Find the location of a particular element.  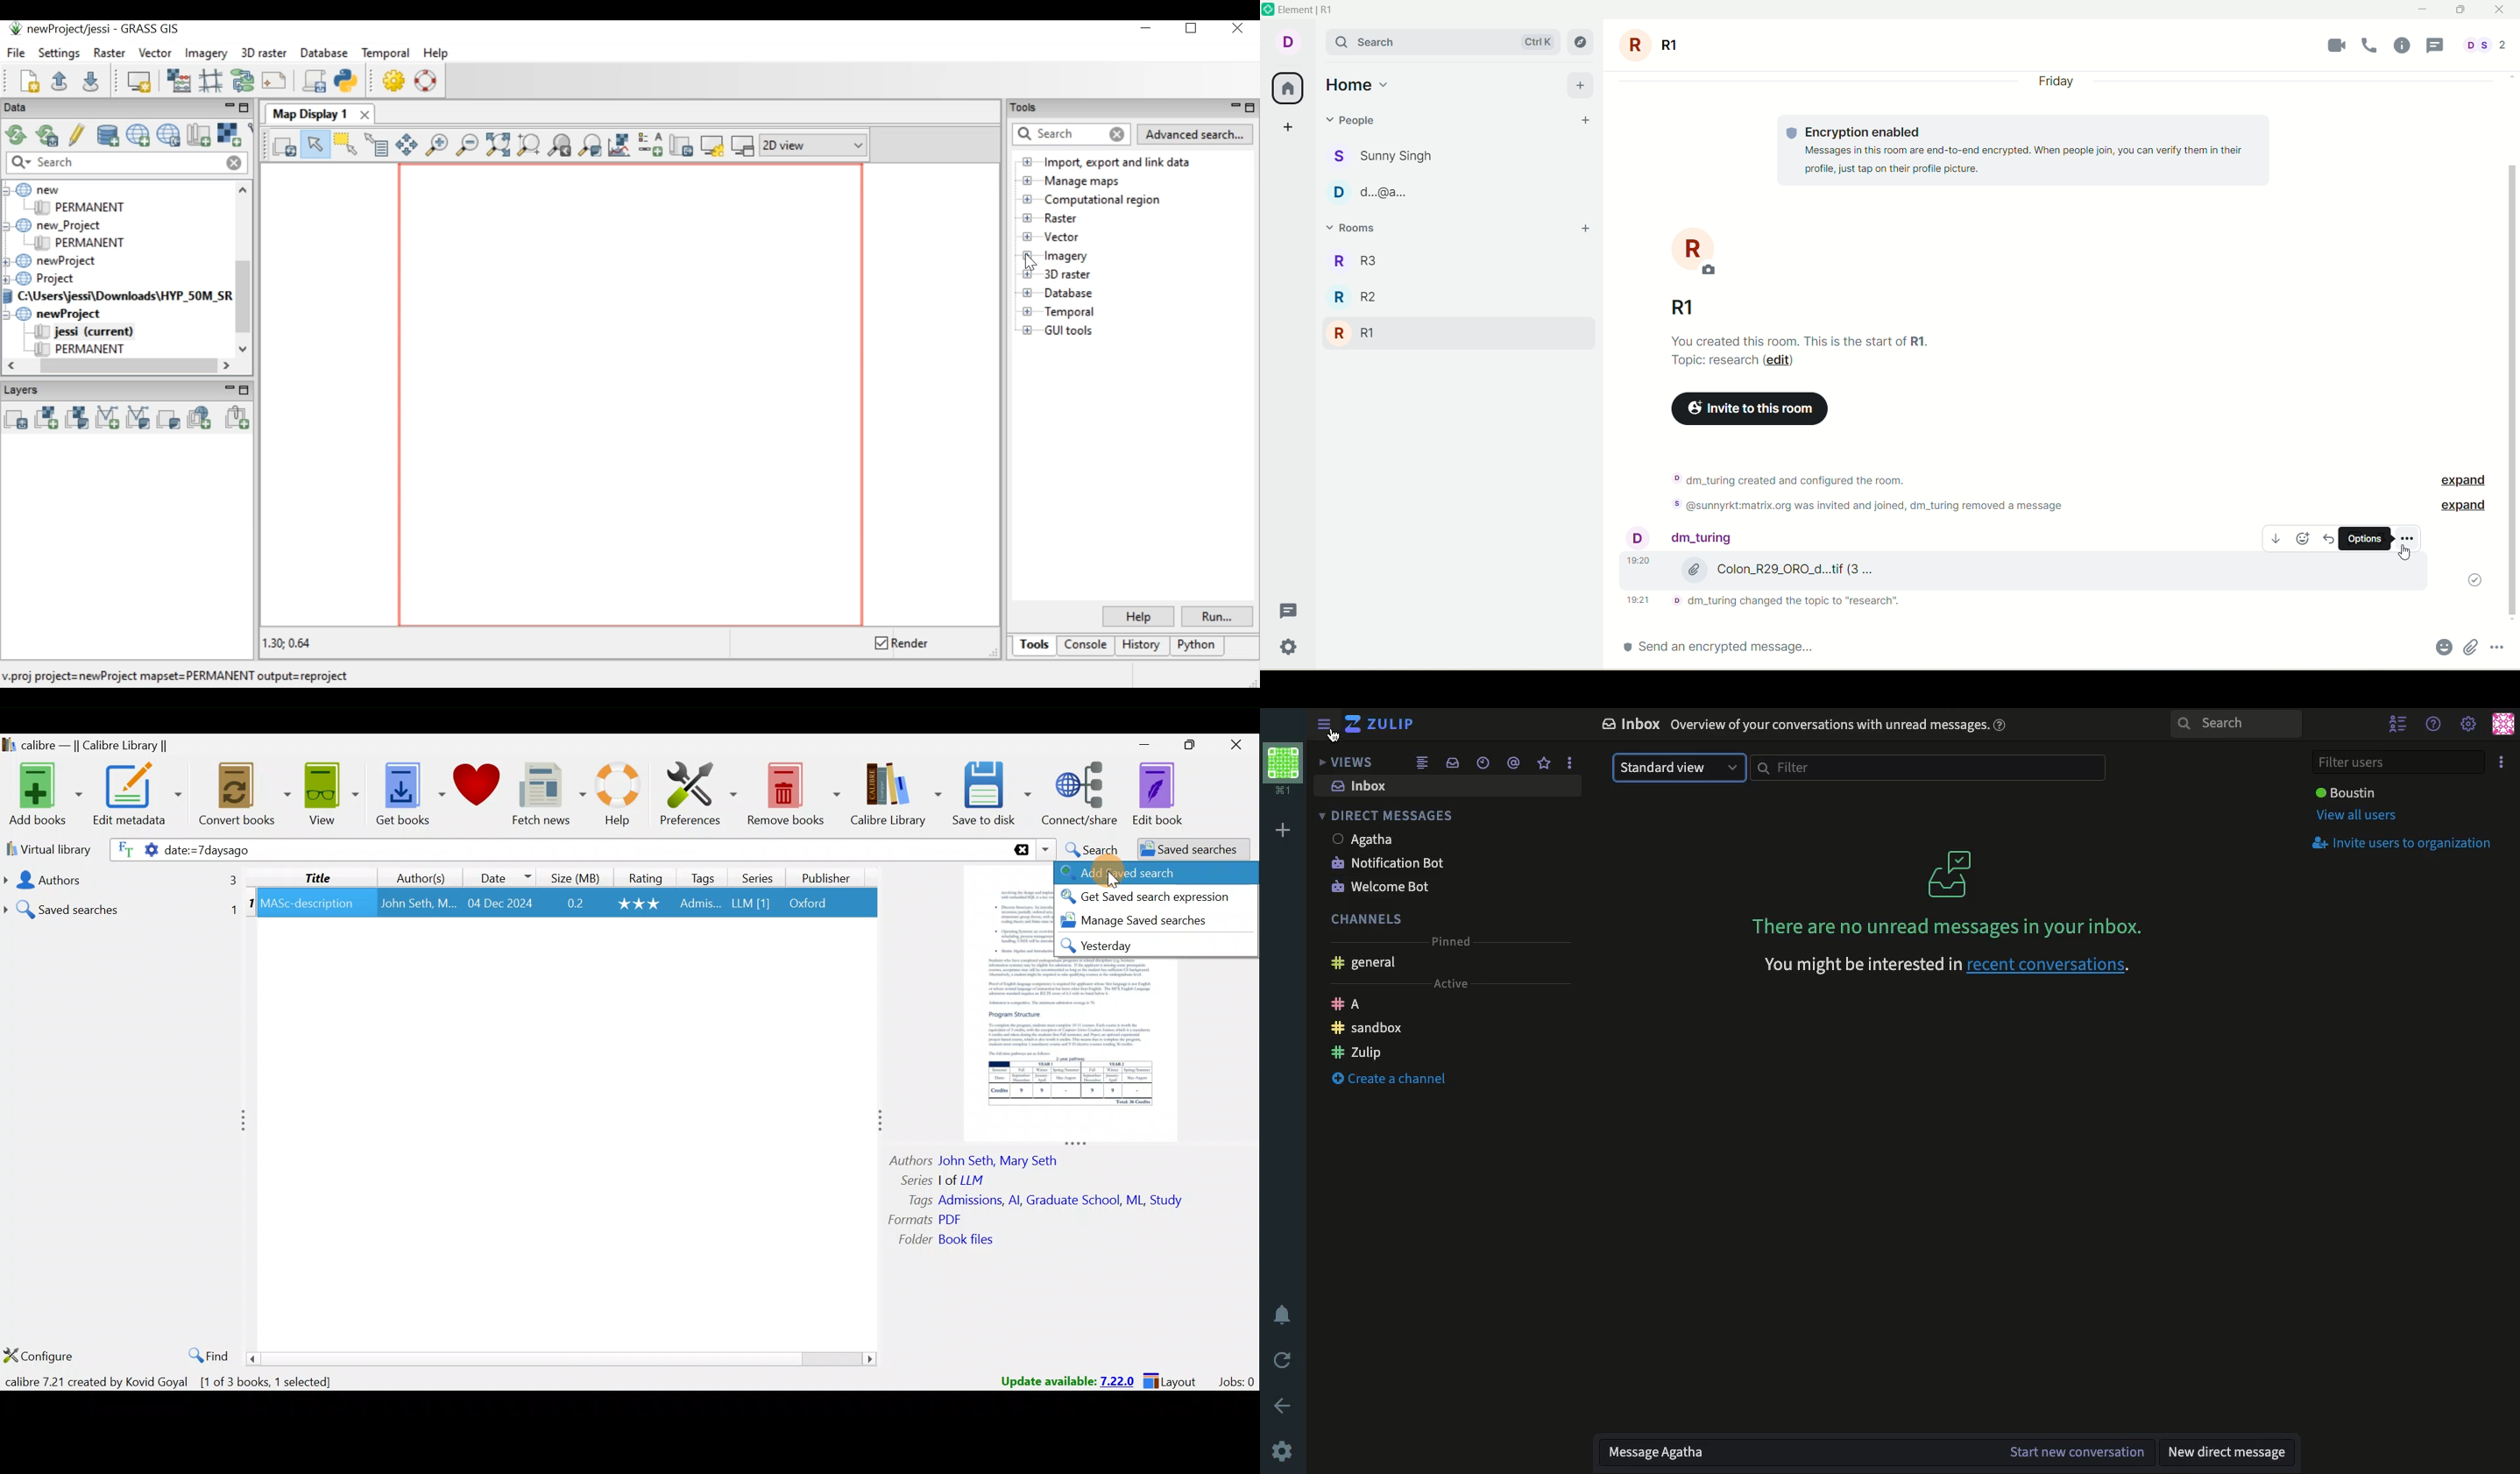

options is located at coordinates (2409, 540).